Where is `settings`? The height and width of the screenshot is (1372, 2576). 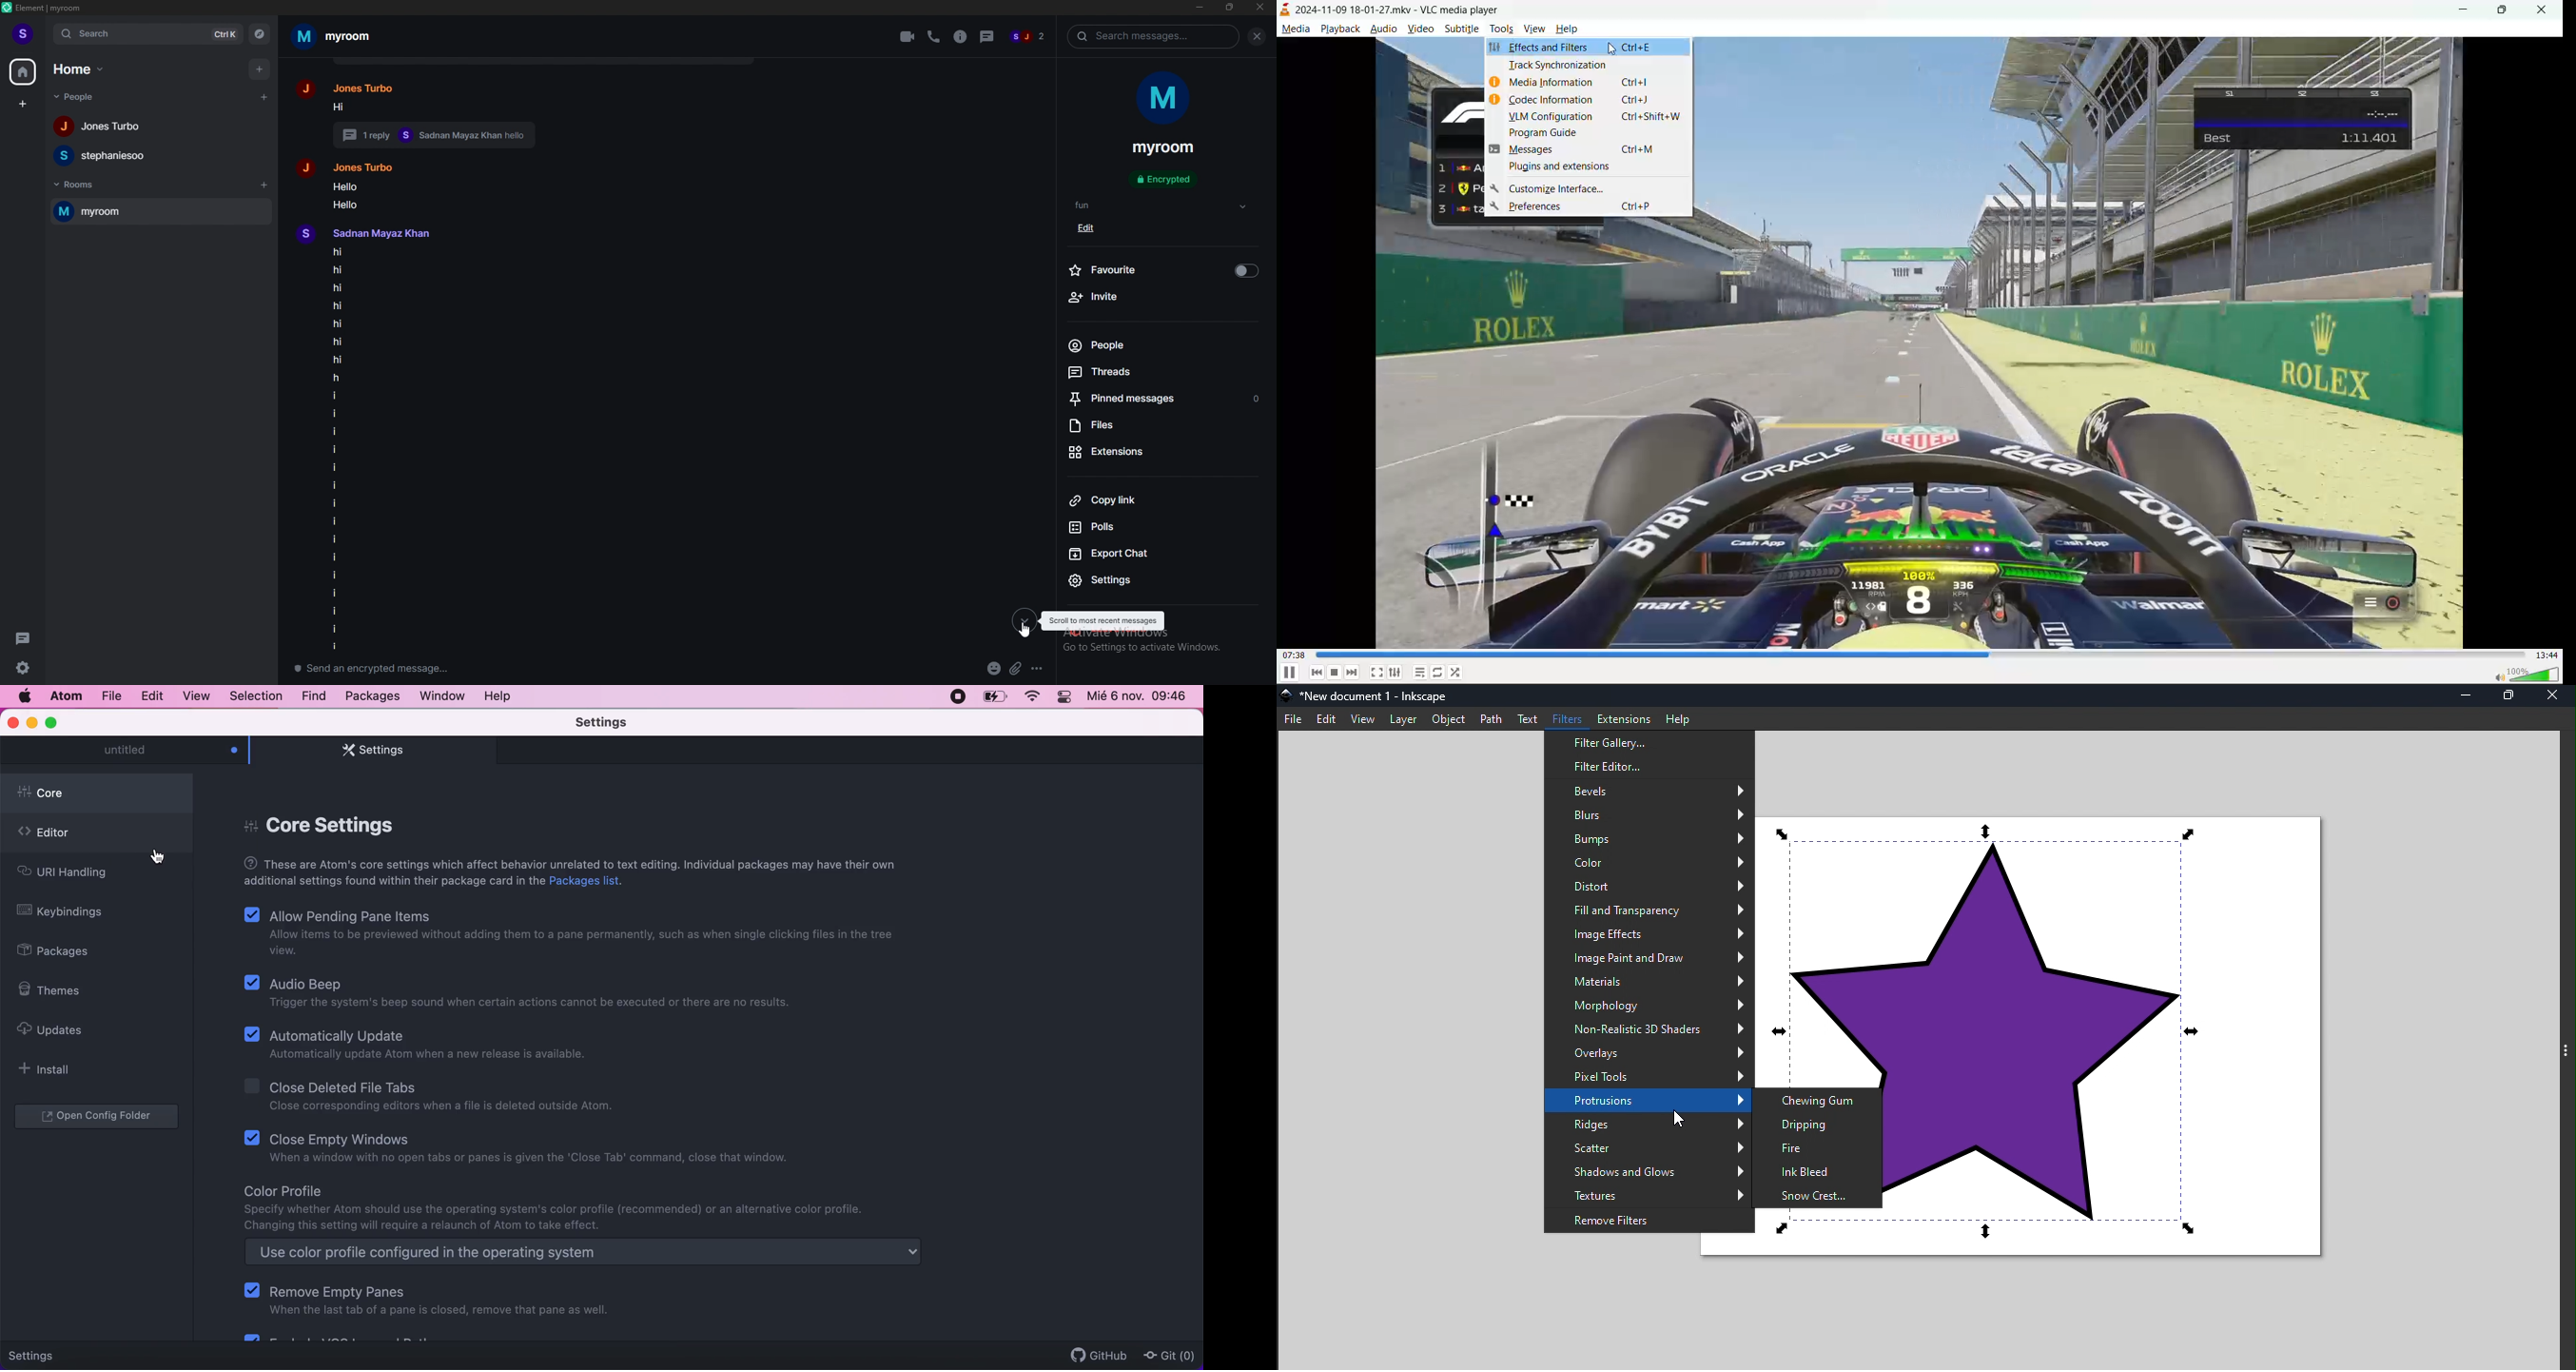 settings is located at coordinates (23, 668).